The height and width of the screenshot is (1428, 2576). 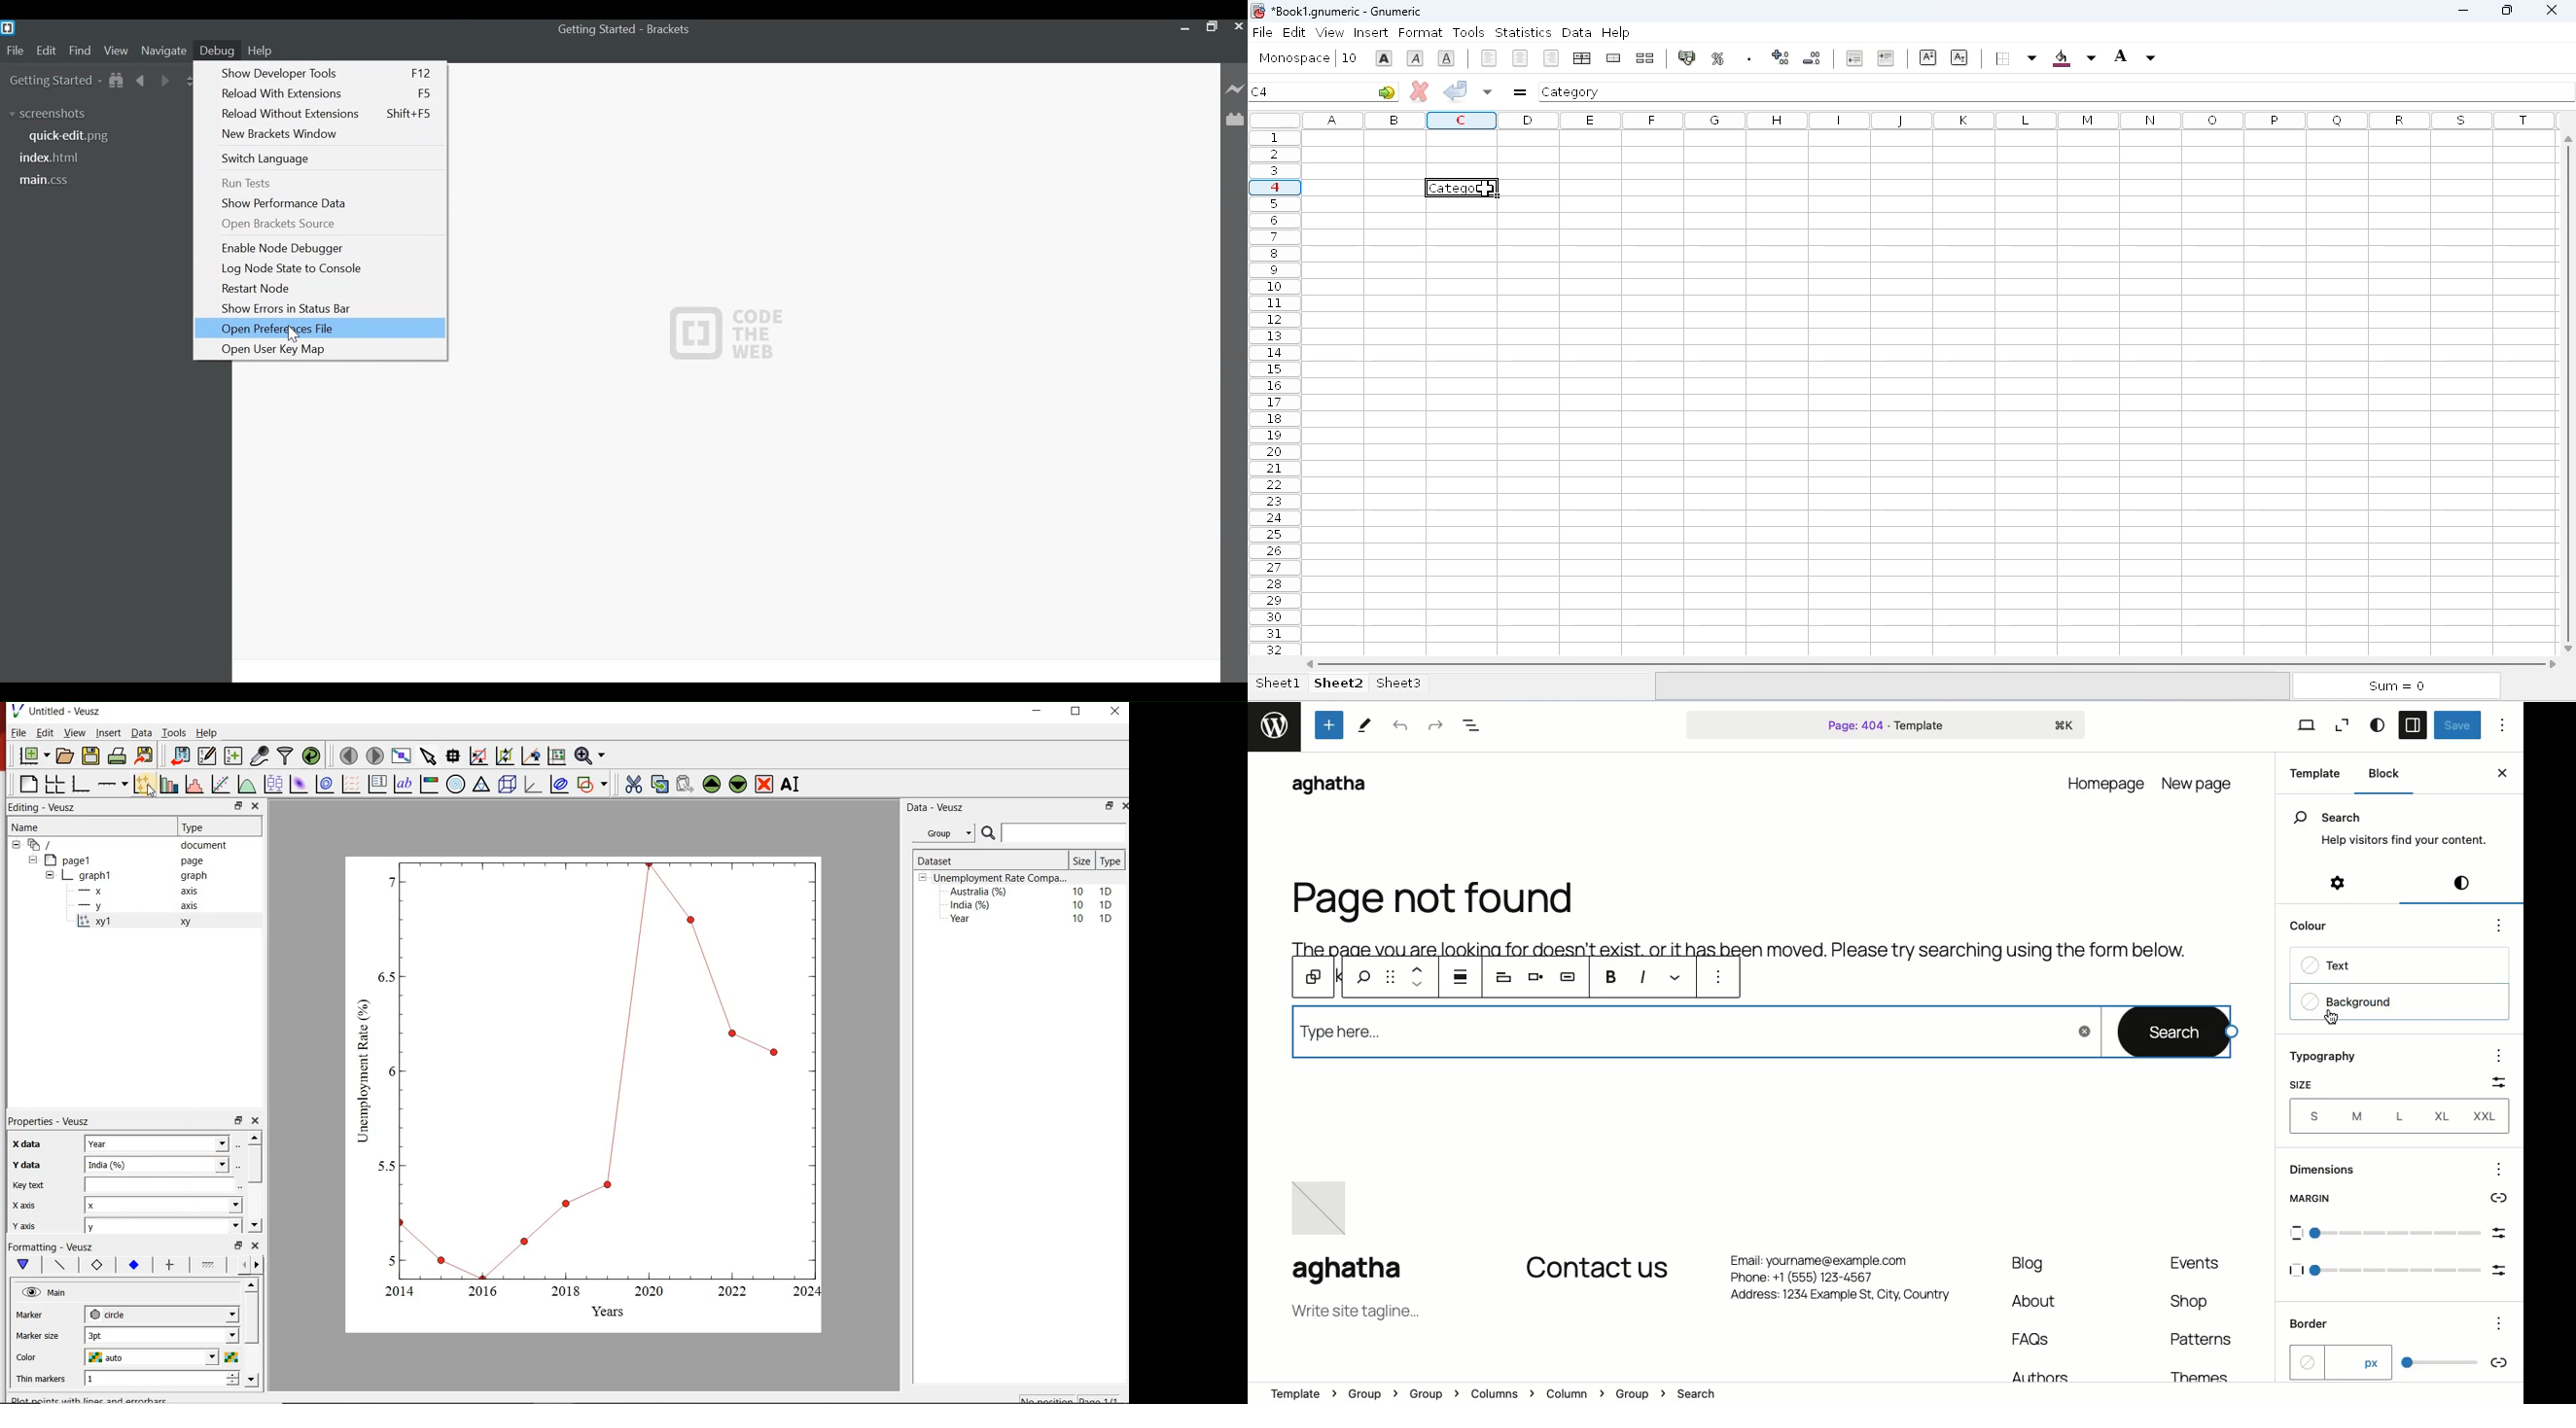 What do you see at coordinates (2312, 929) in the screenshot?
I see `Color` at bounding box center [2312, 929].